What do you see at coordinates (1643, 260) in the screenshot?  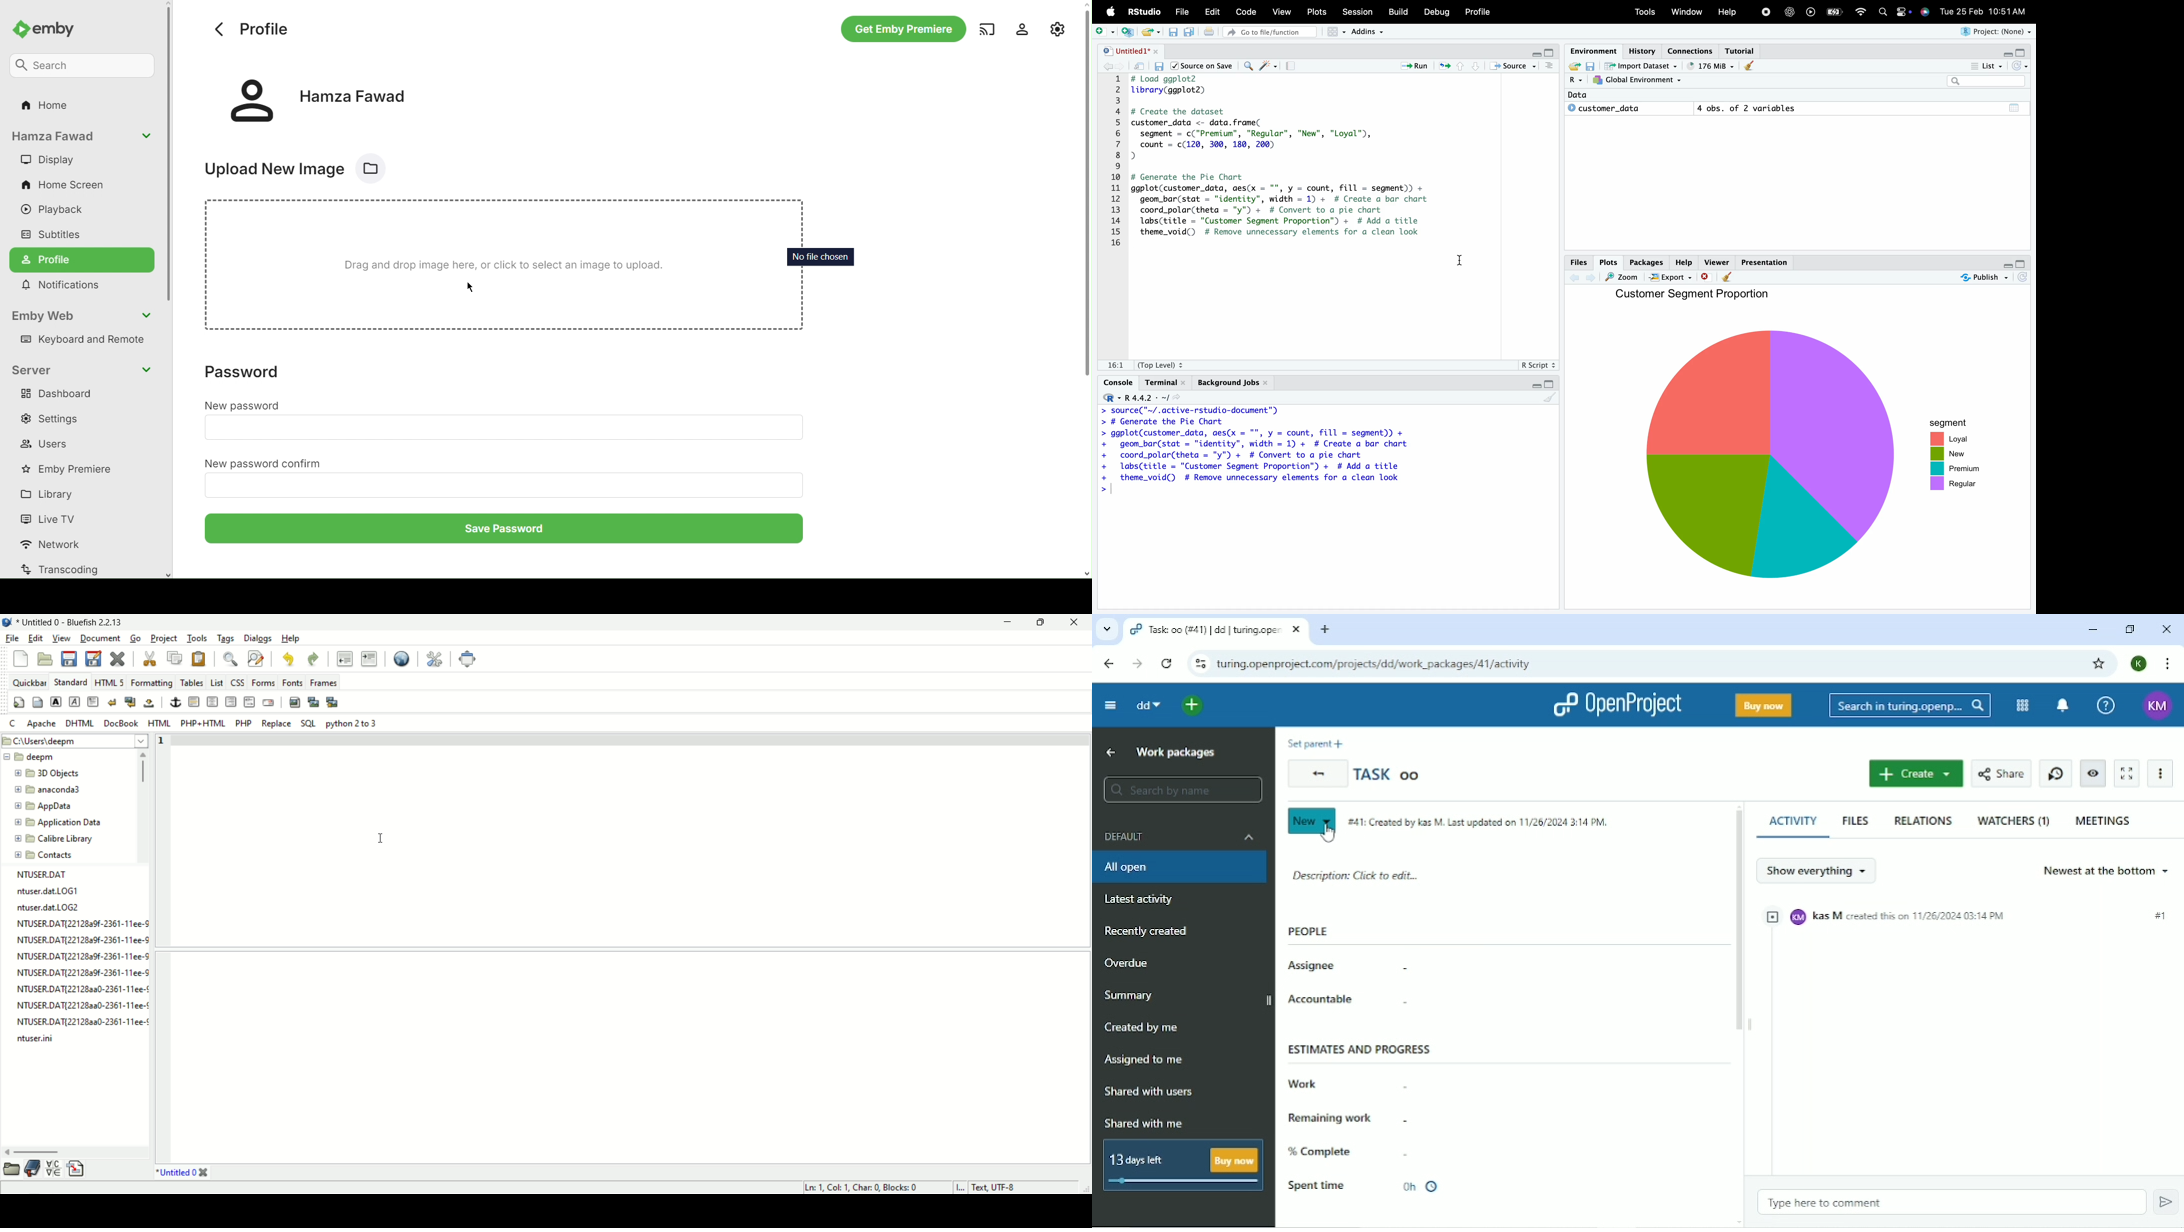 I see `Packages` at bounding box center [1643, 260].